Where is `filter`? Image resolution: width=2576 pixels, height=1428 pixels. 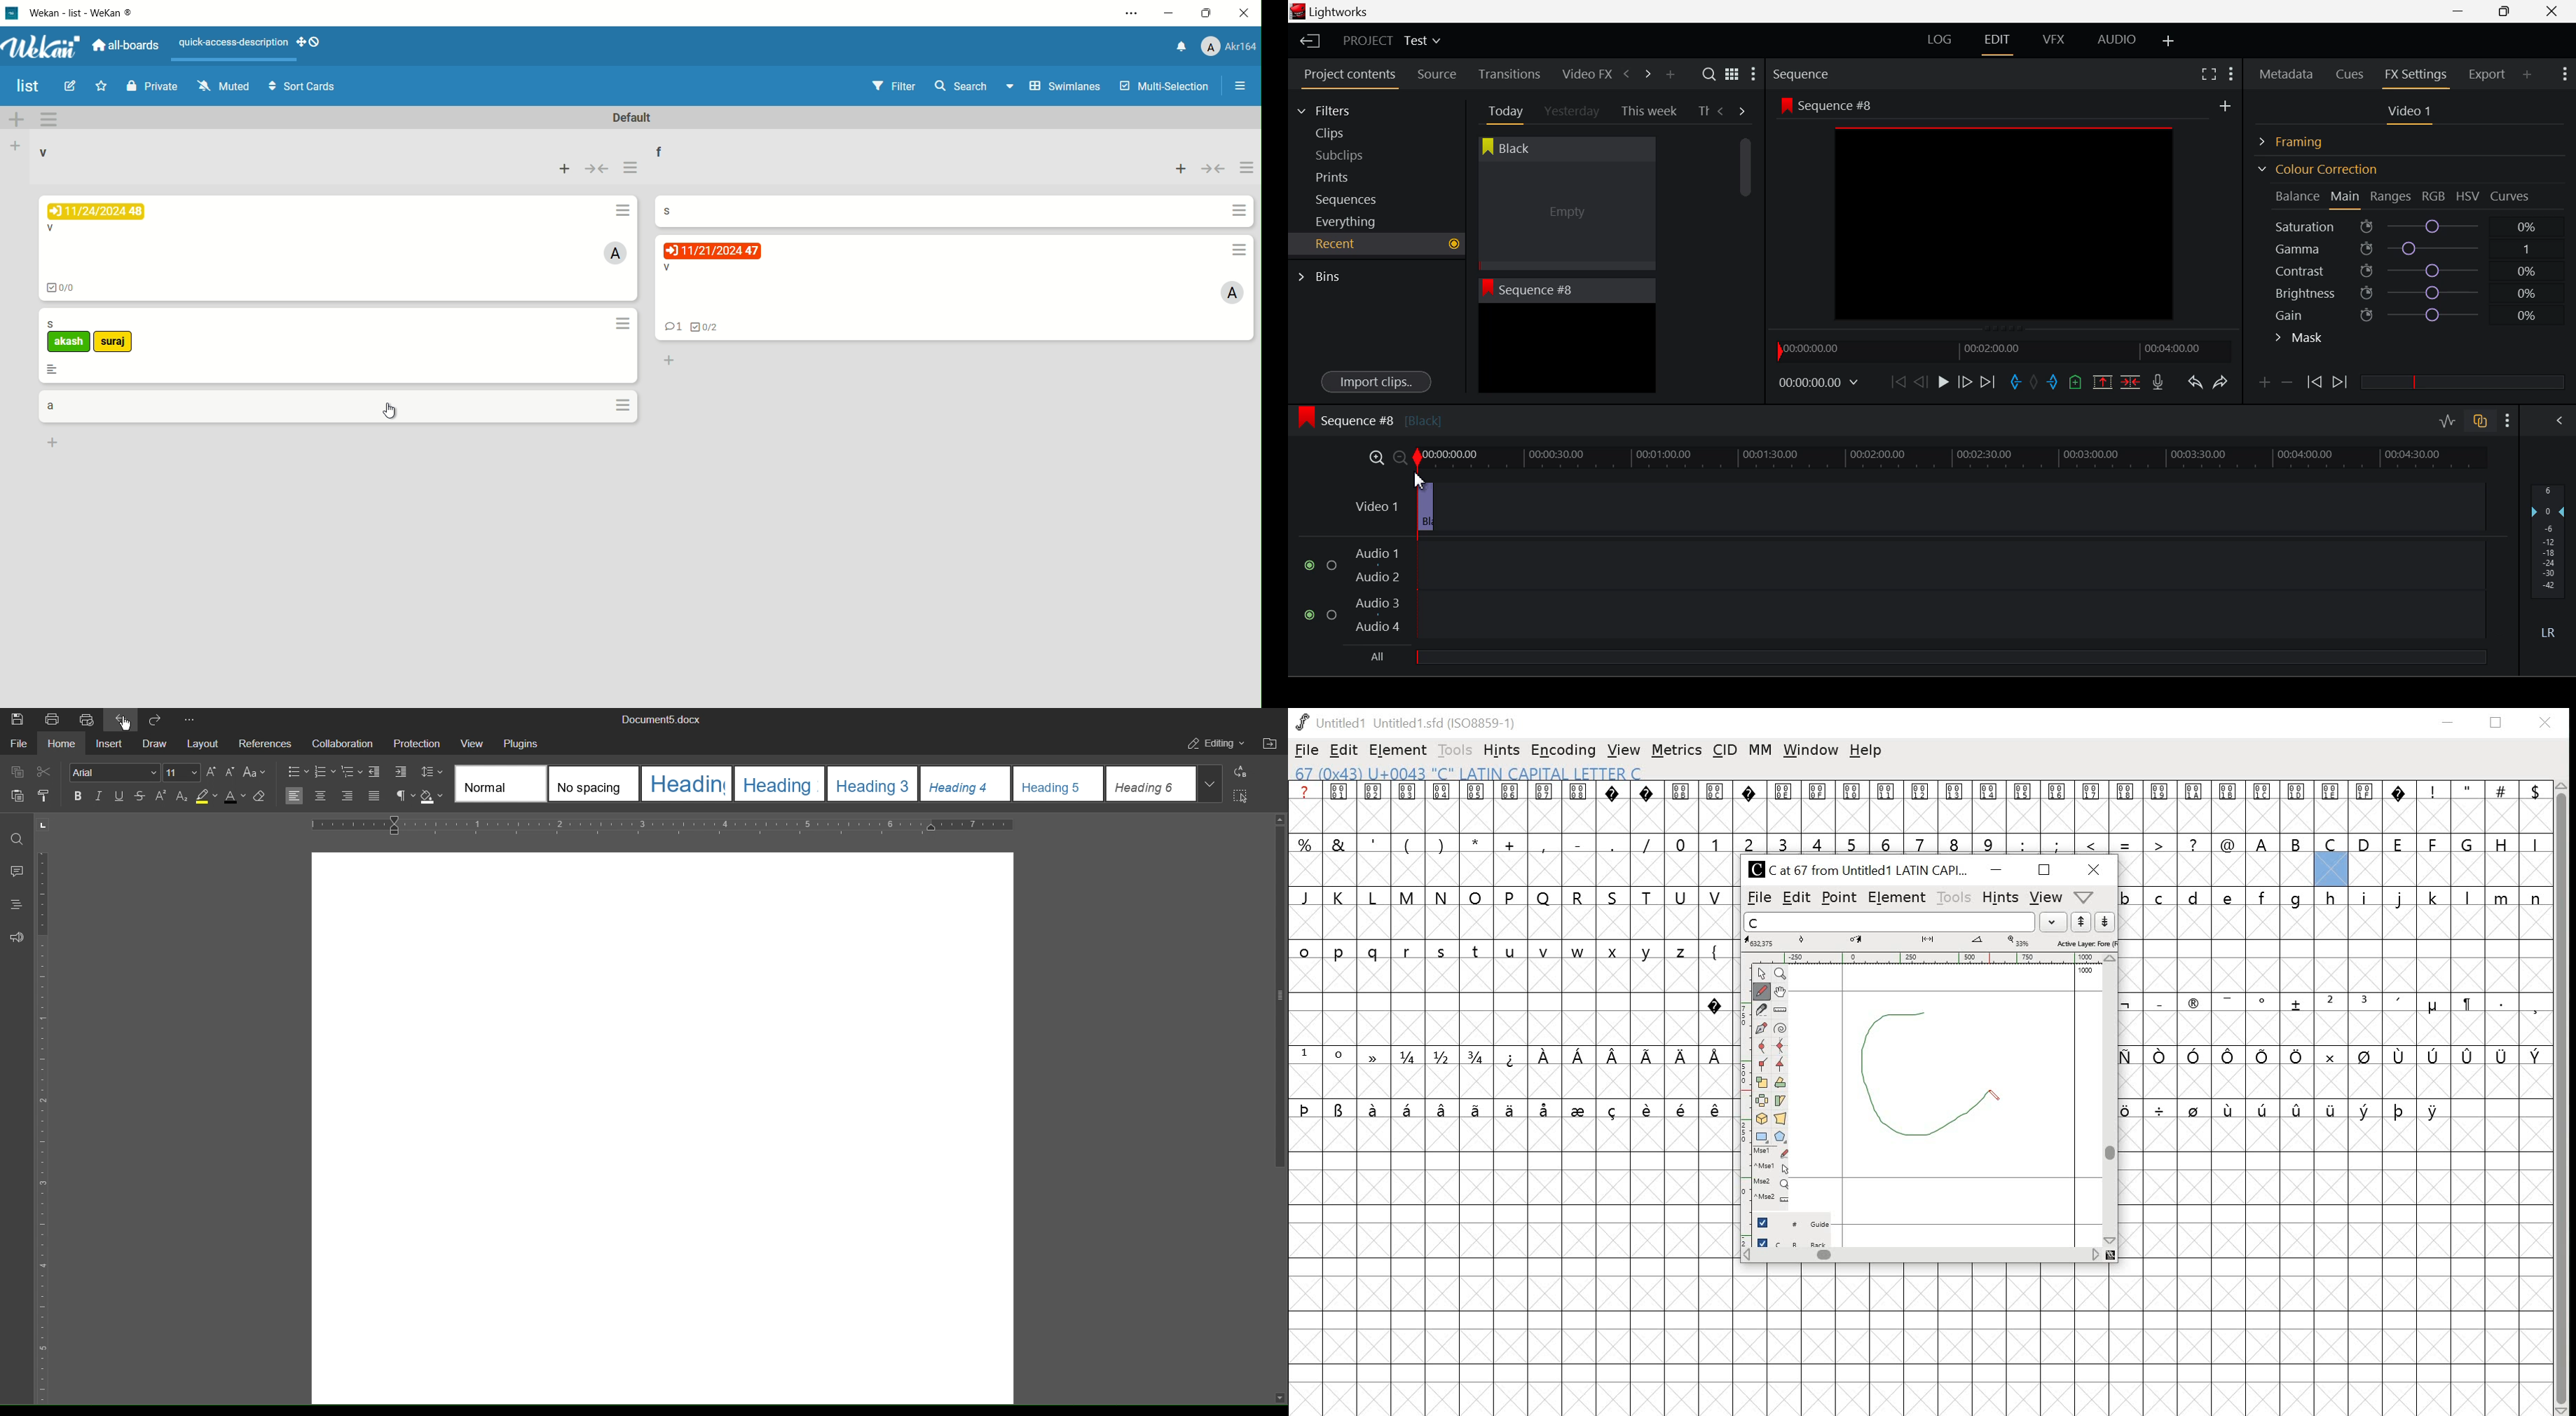
filter is located at coordinates (892, 87).